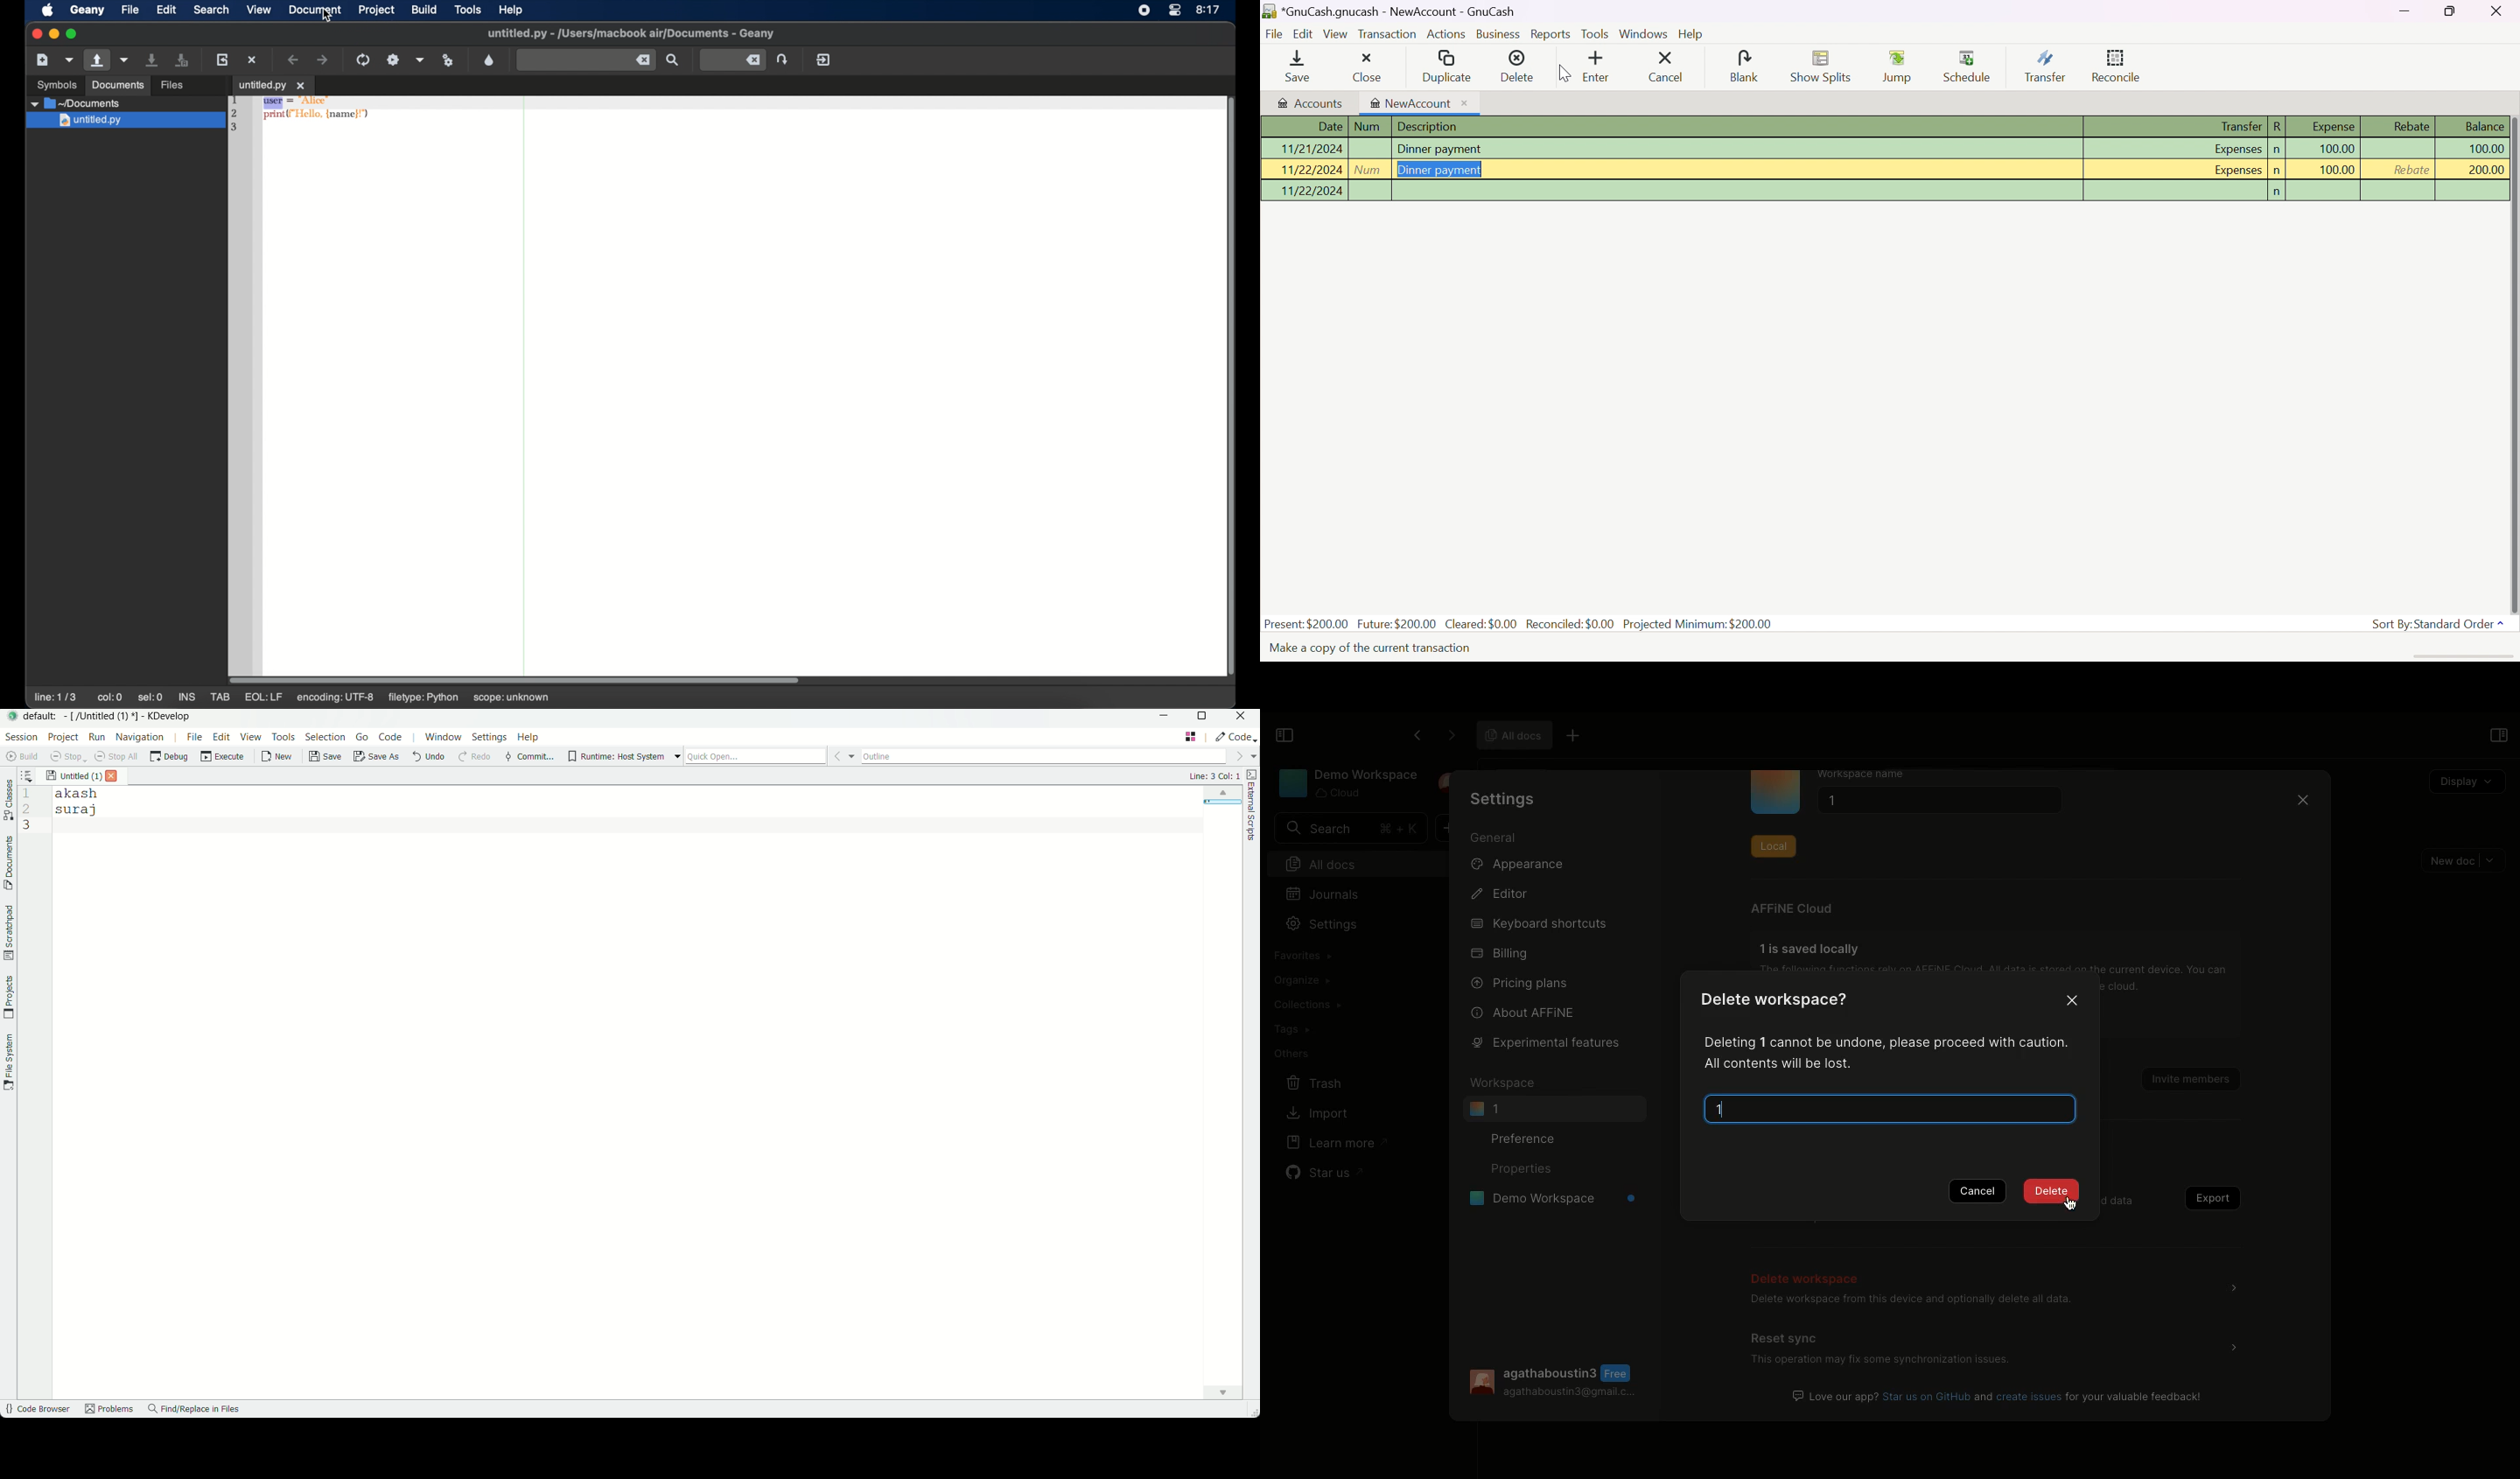 The height and width of the screenshot is (1484, 2520). I want to click on Open right panel, so click(2498, 735).